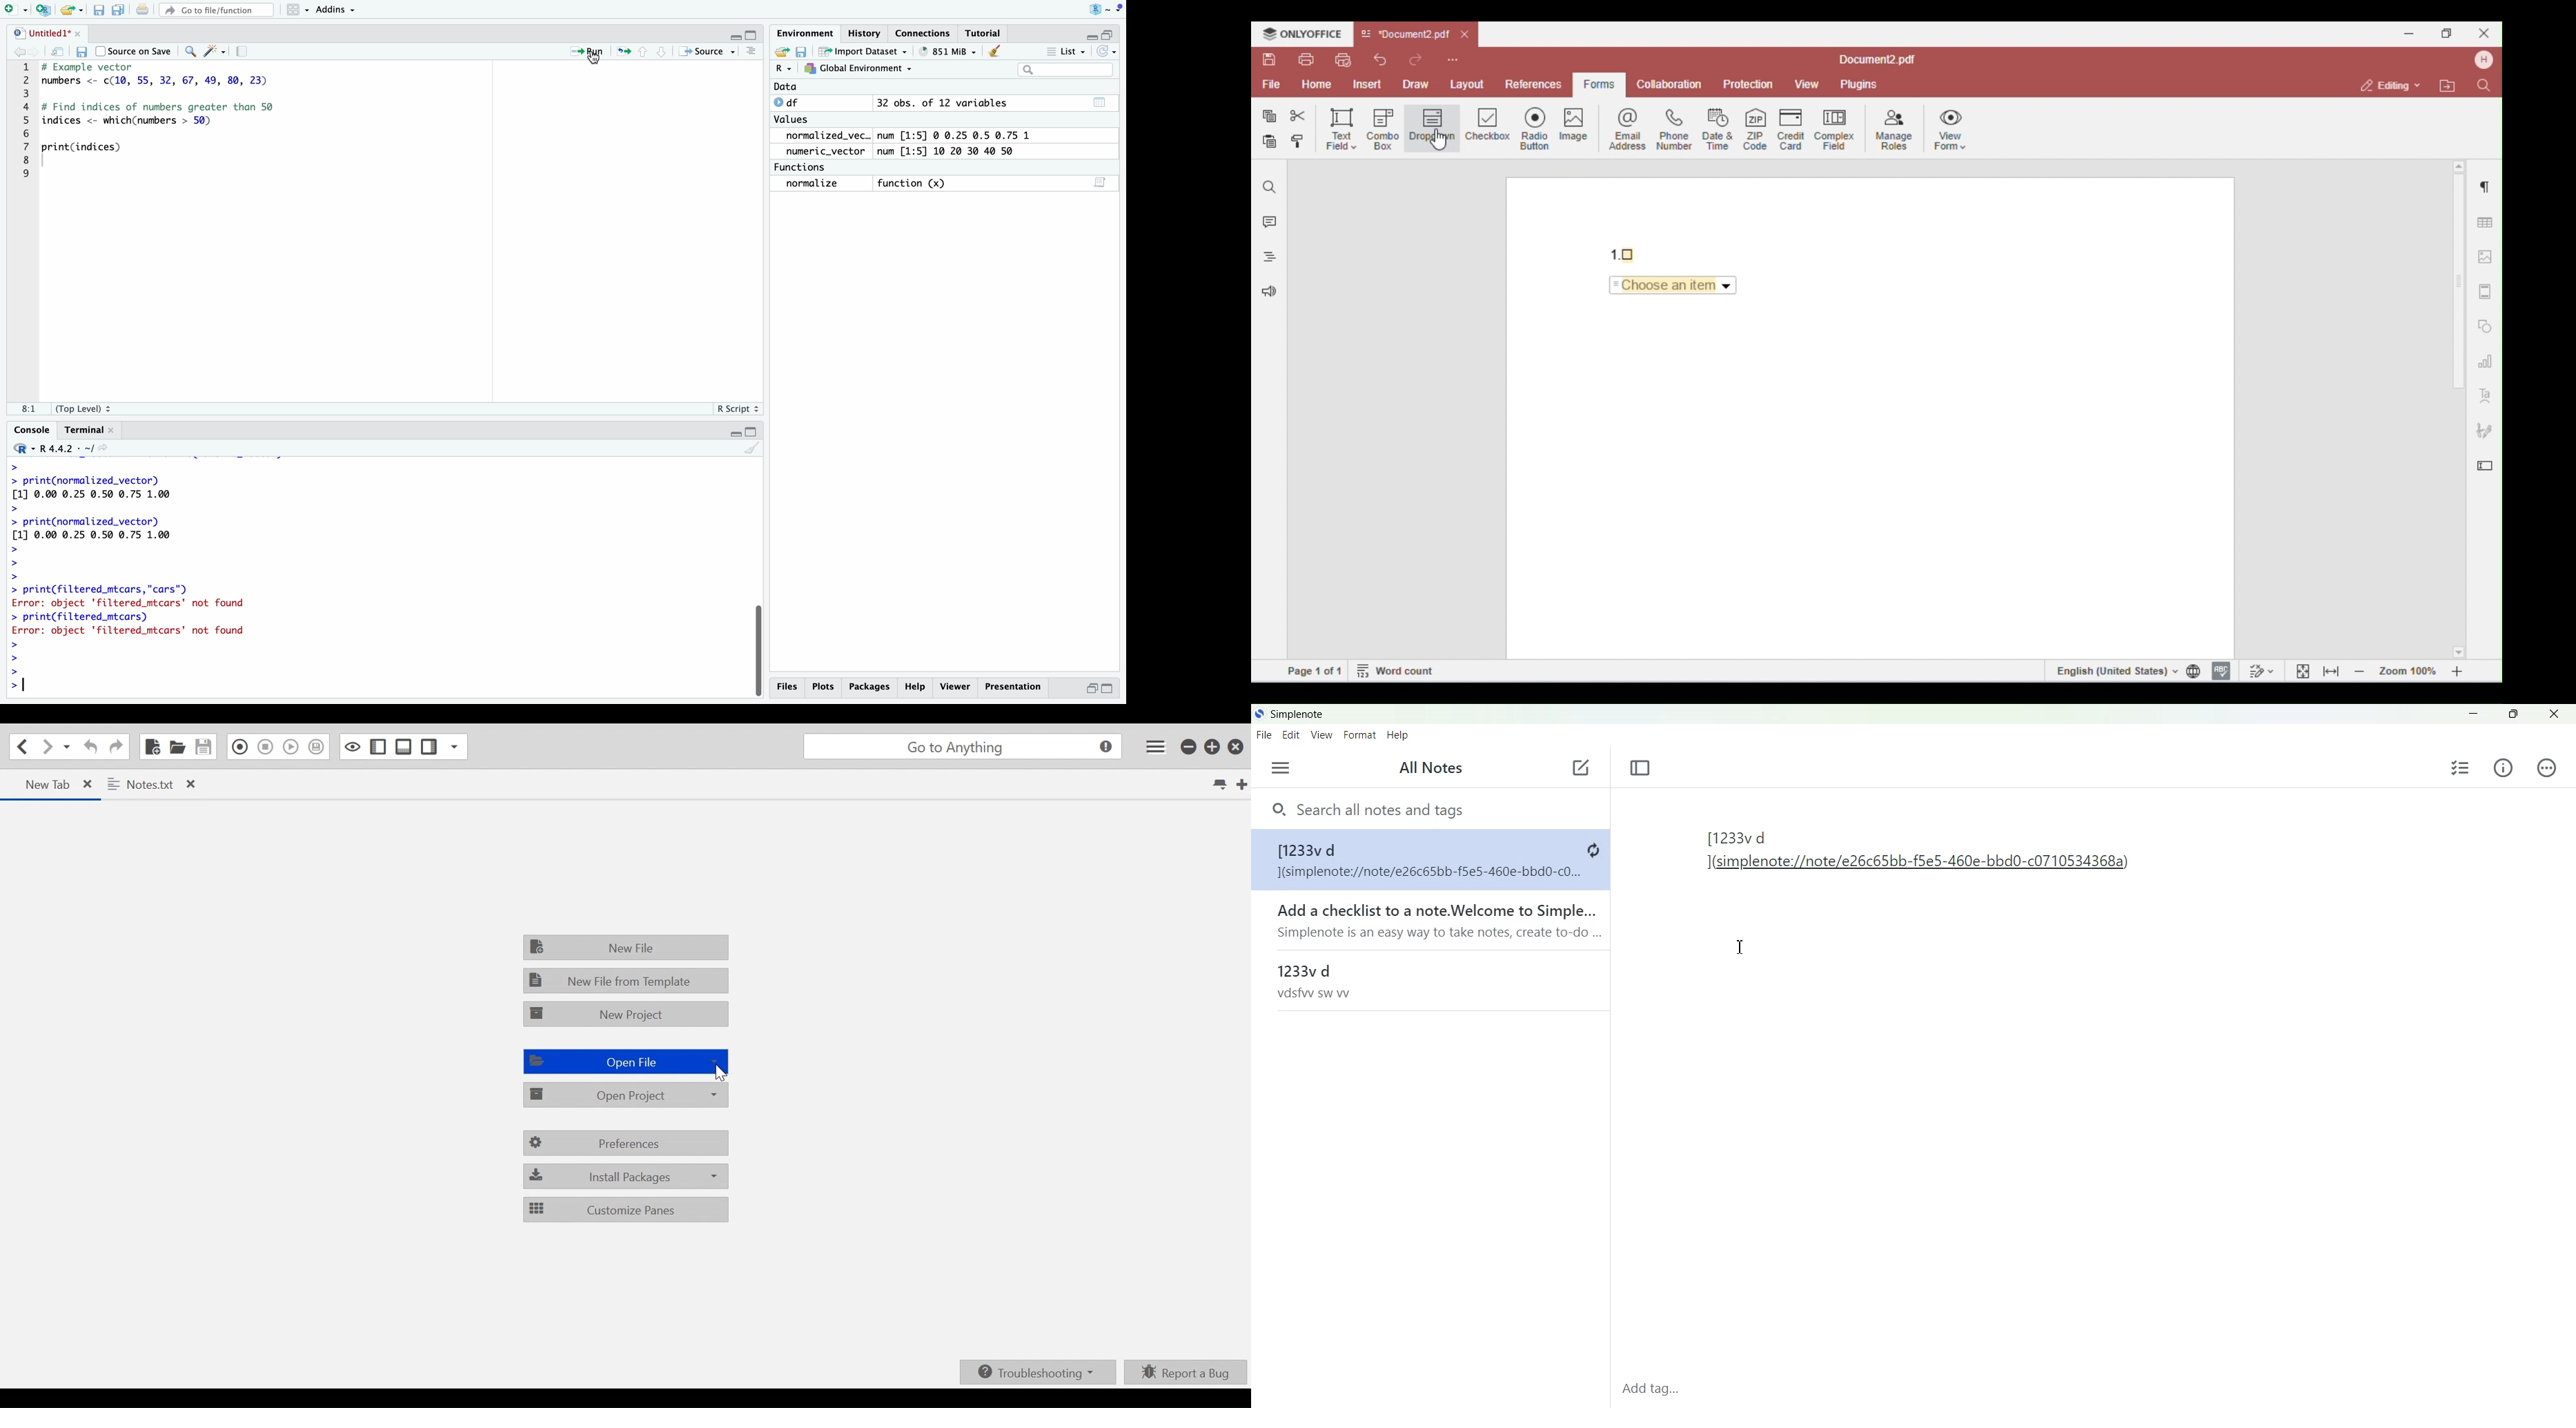  What do you see at coordinates (1580, 768) in the screenshot?
I see `Add new notes` at bounding box center [1580, 768].